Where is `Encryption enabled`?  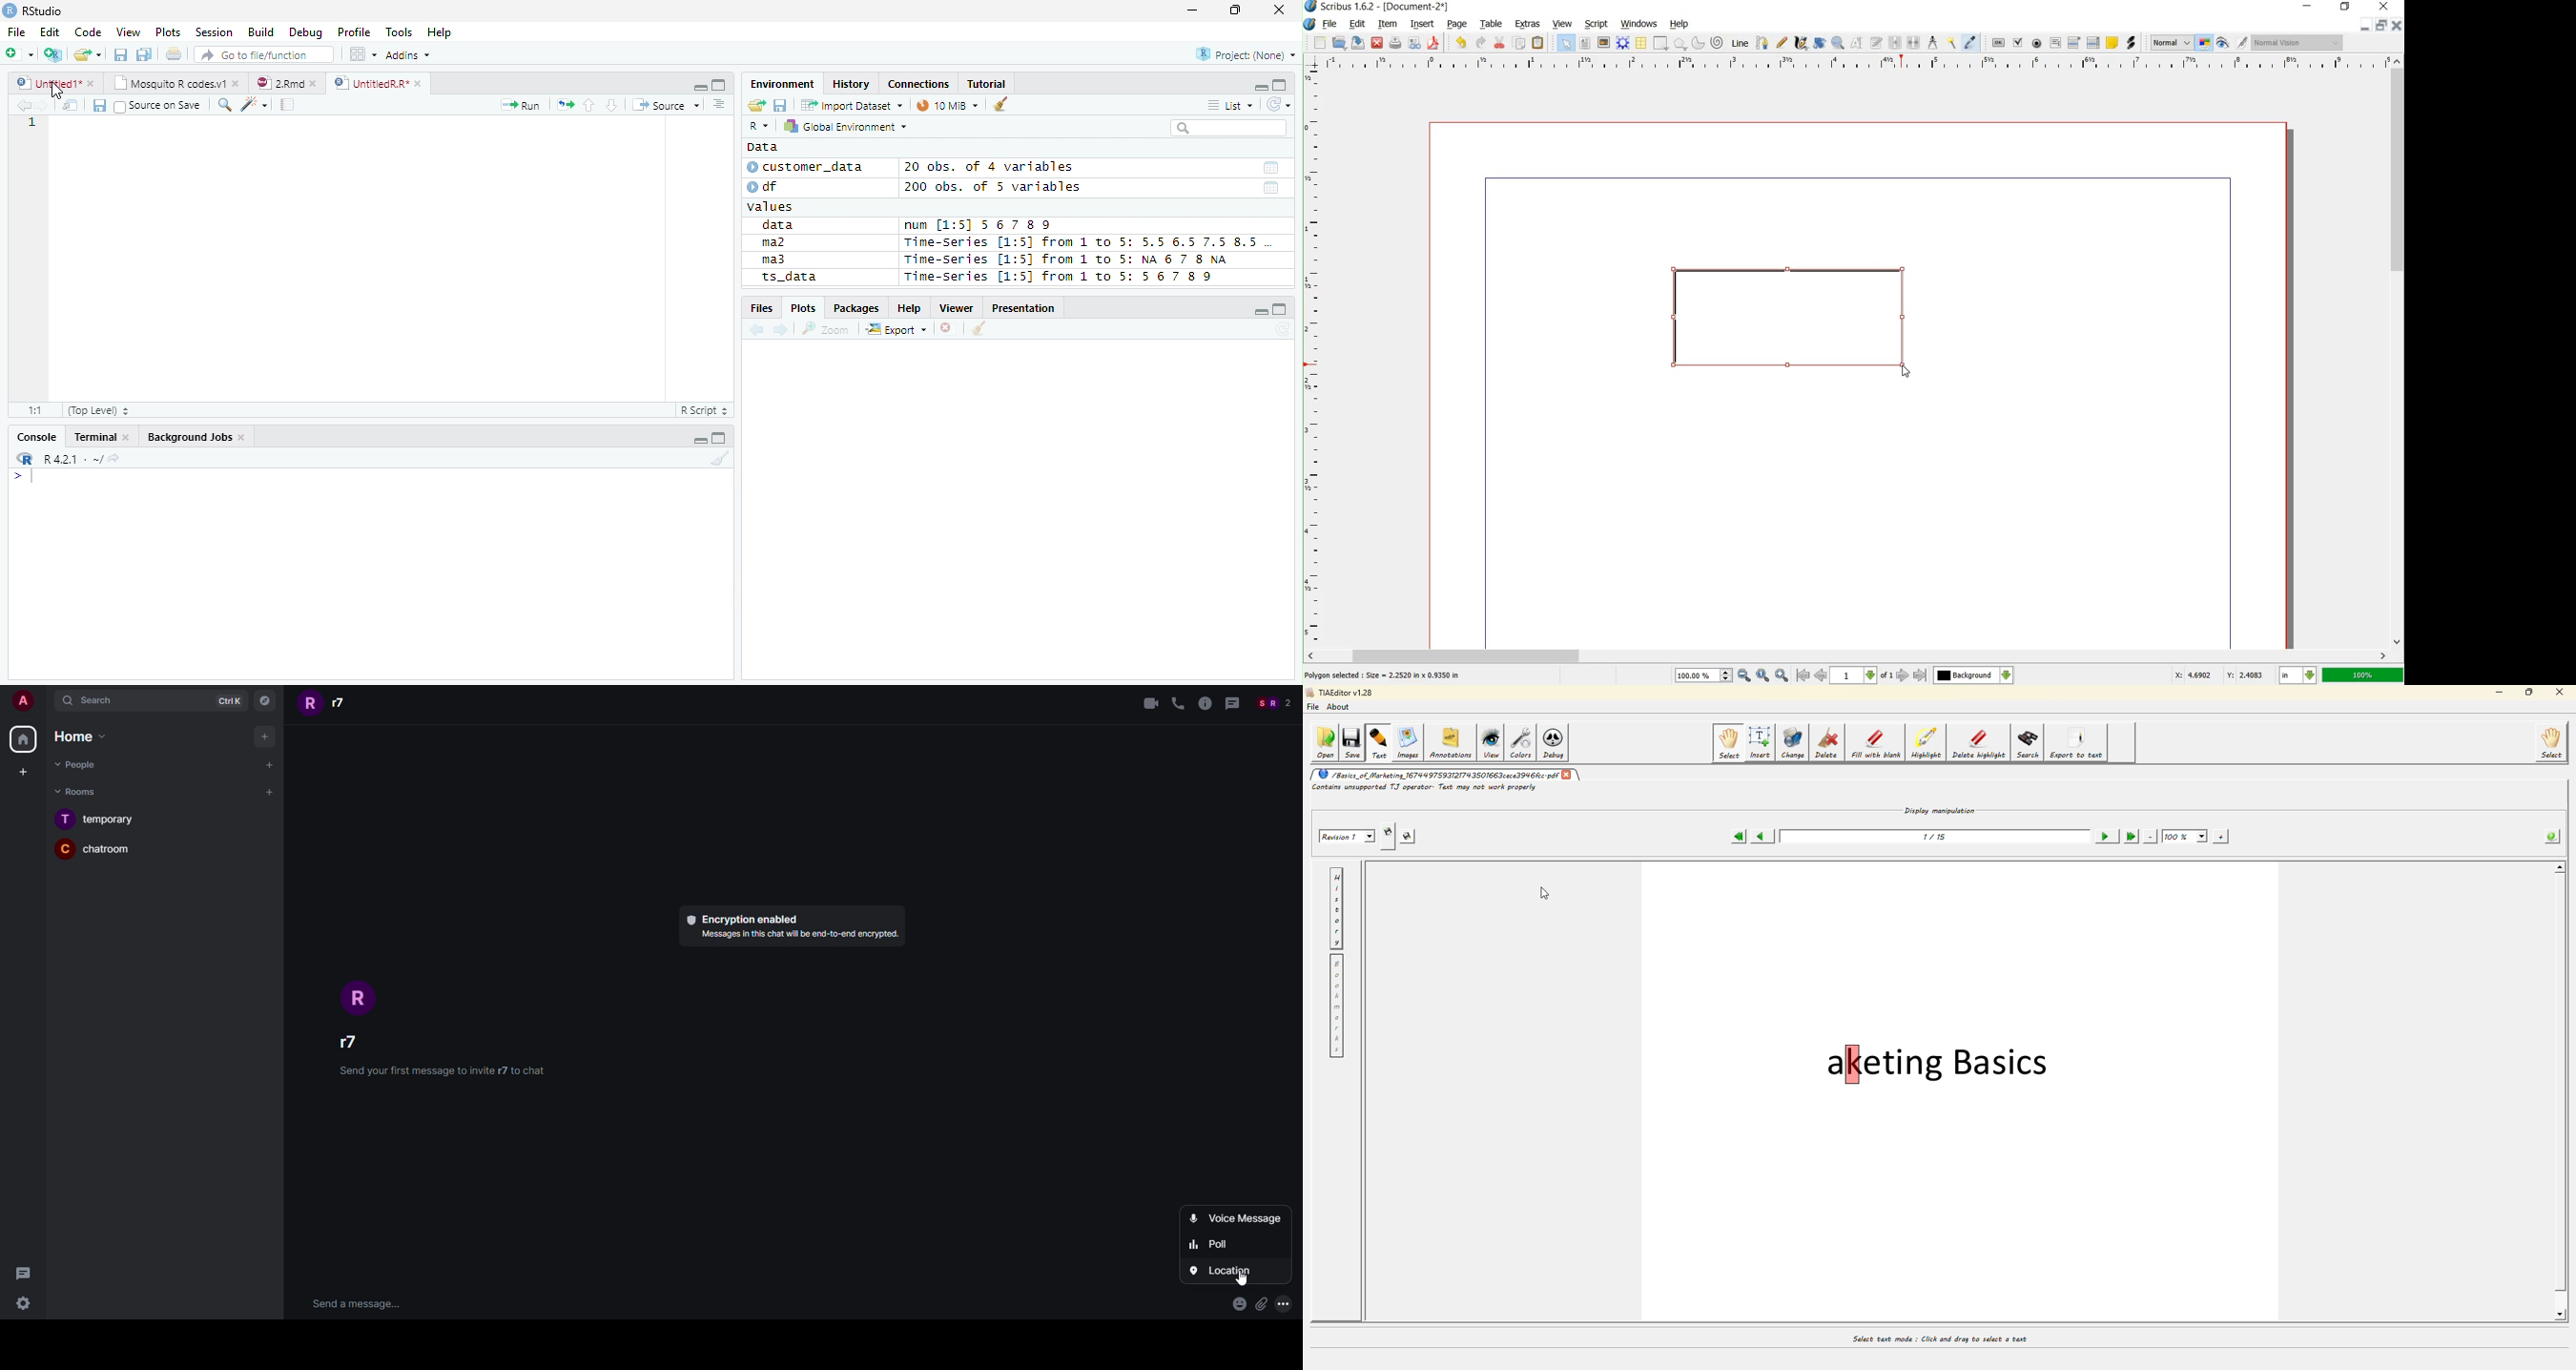
Encryption enabled is located at coordinates (742, 920).